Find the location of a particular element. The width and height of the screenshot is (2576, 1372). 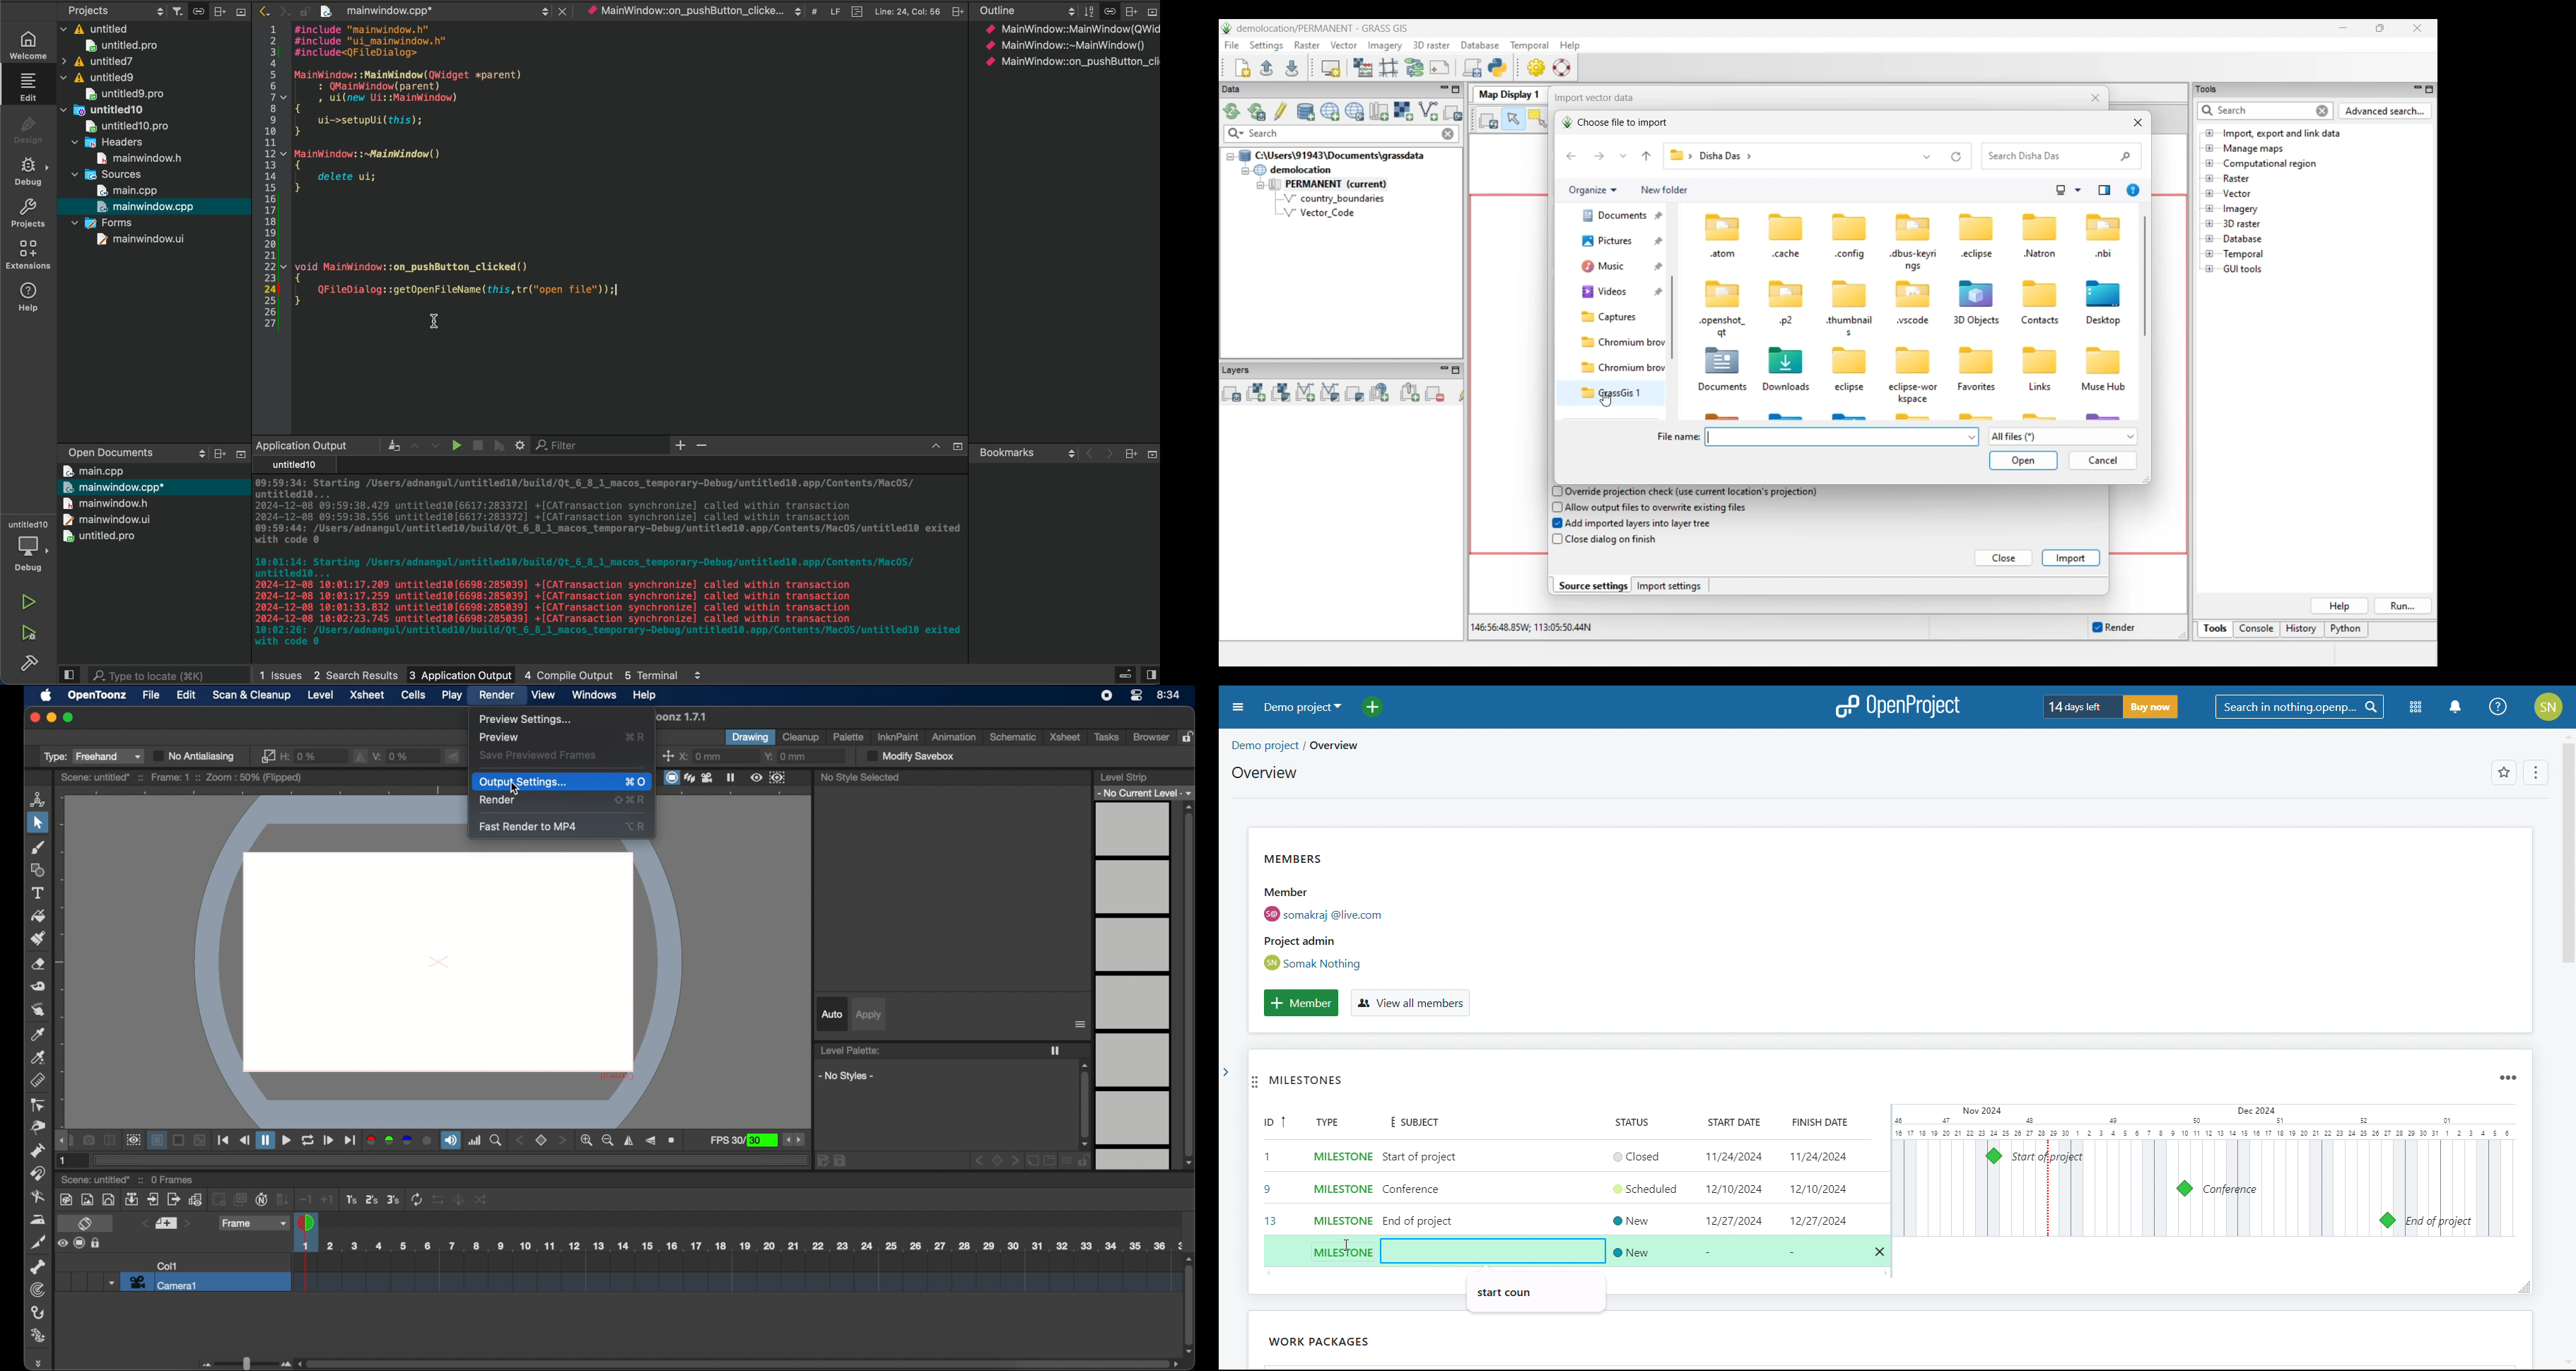

untitled10.oro is located at coordinates (124, 125).